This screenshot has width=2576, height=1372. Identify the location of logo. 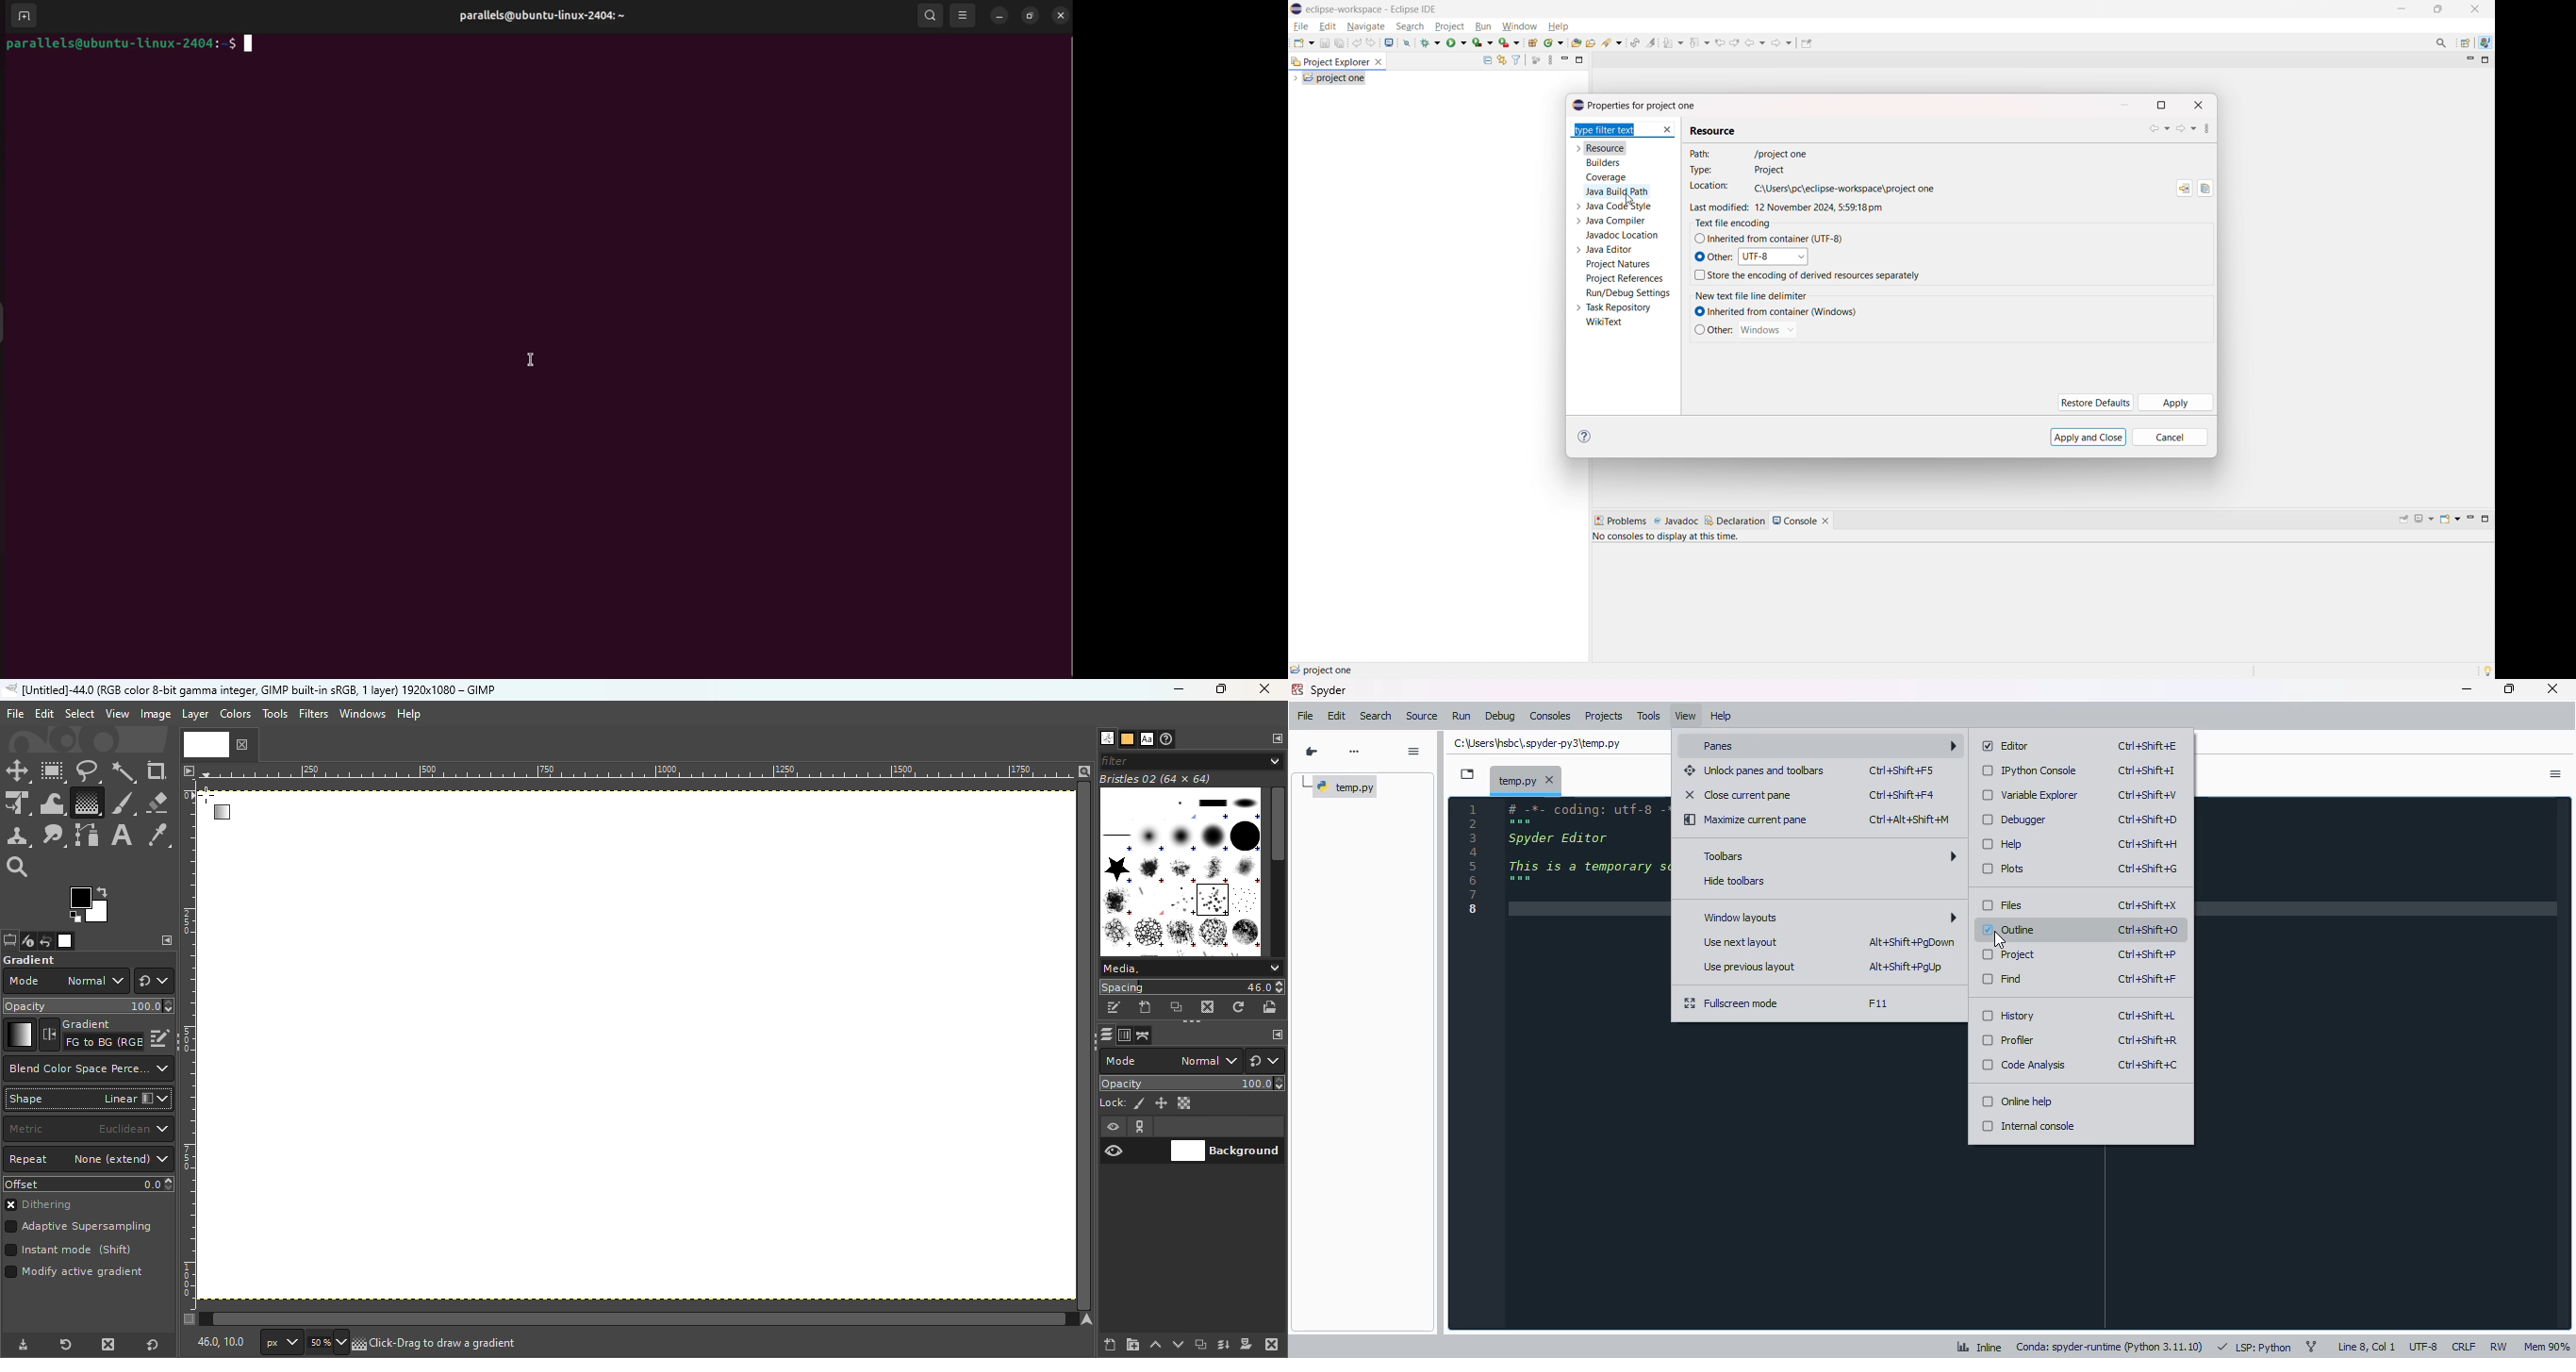
(1298, 689).